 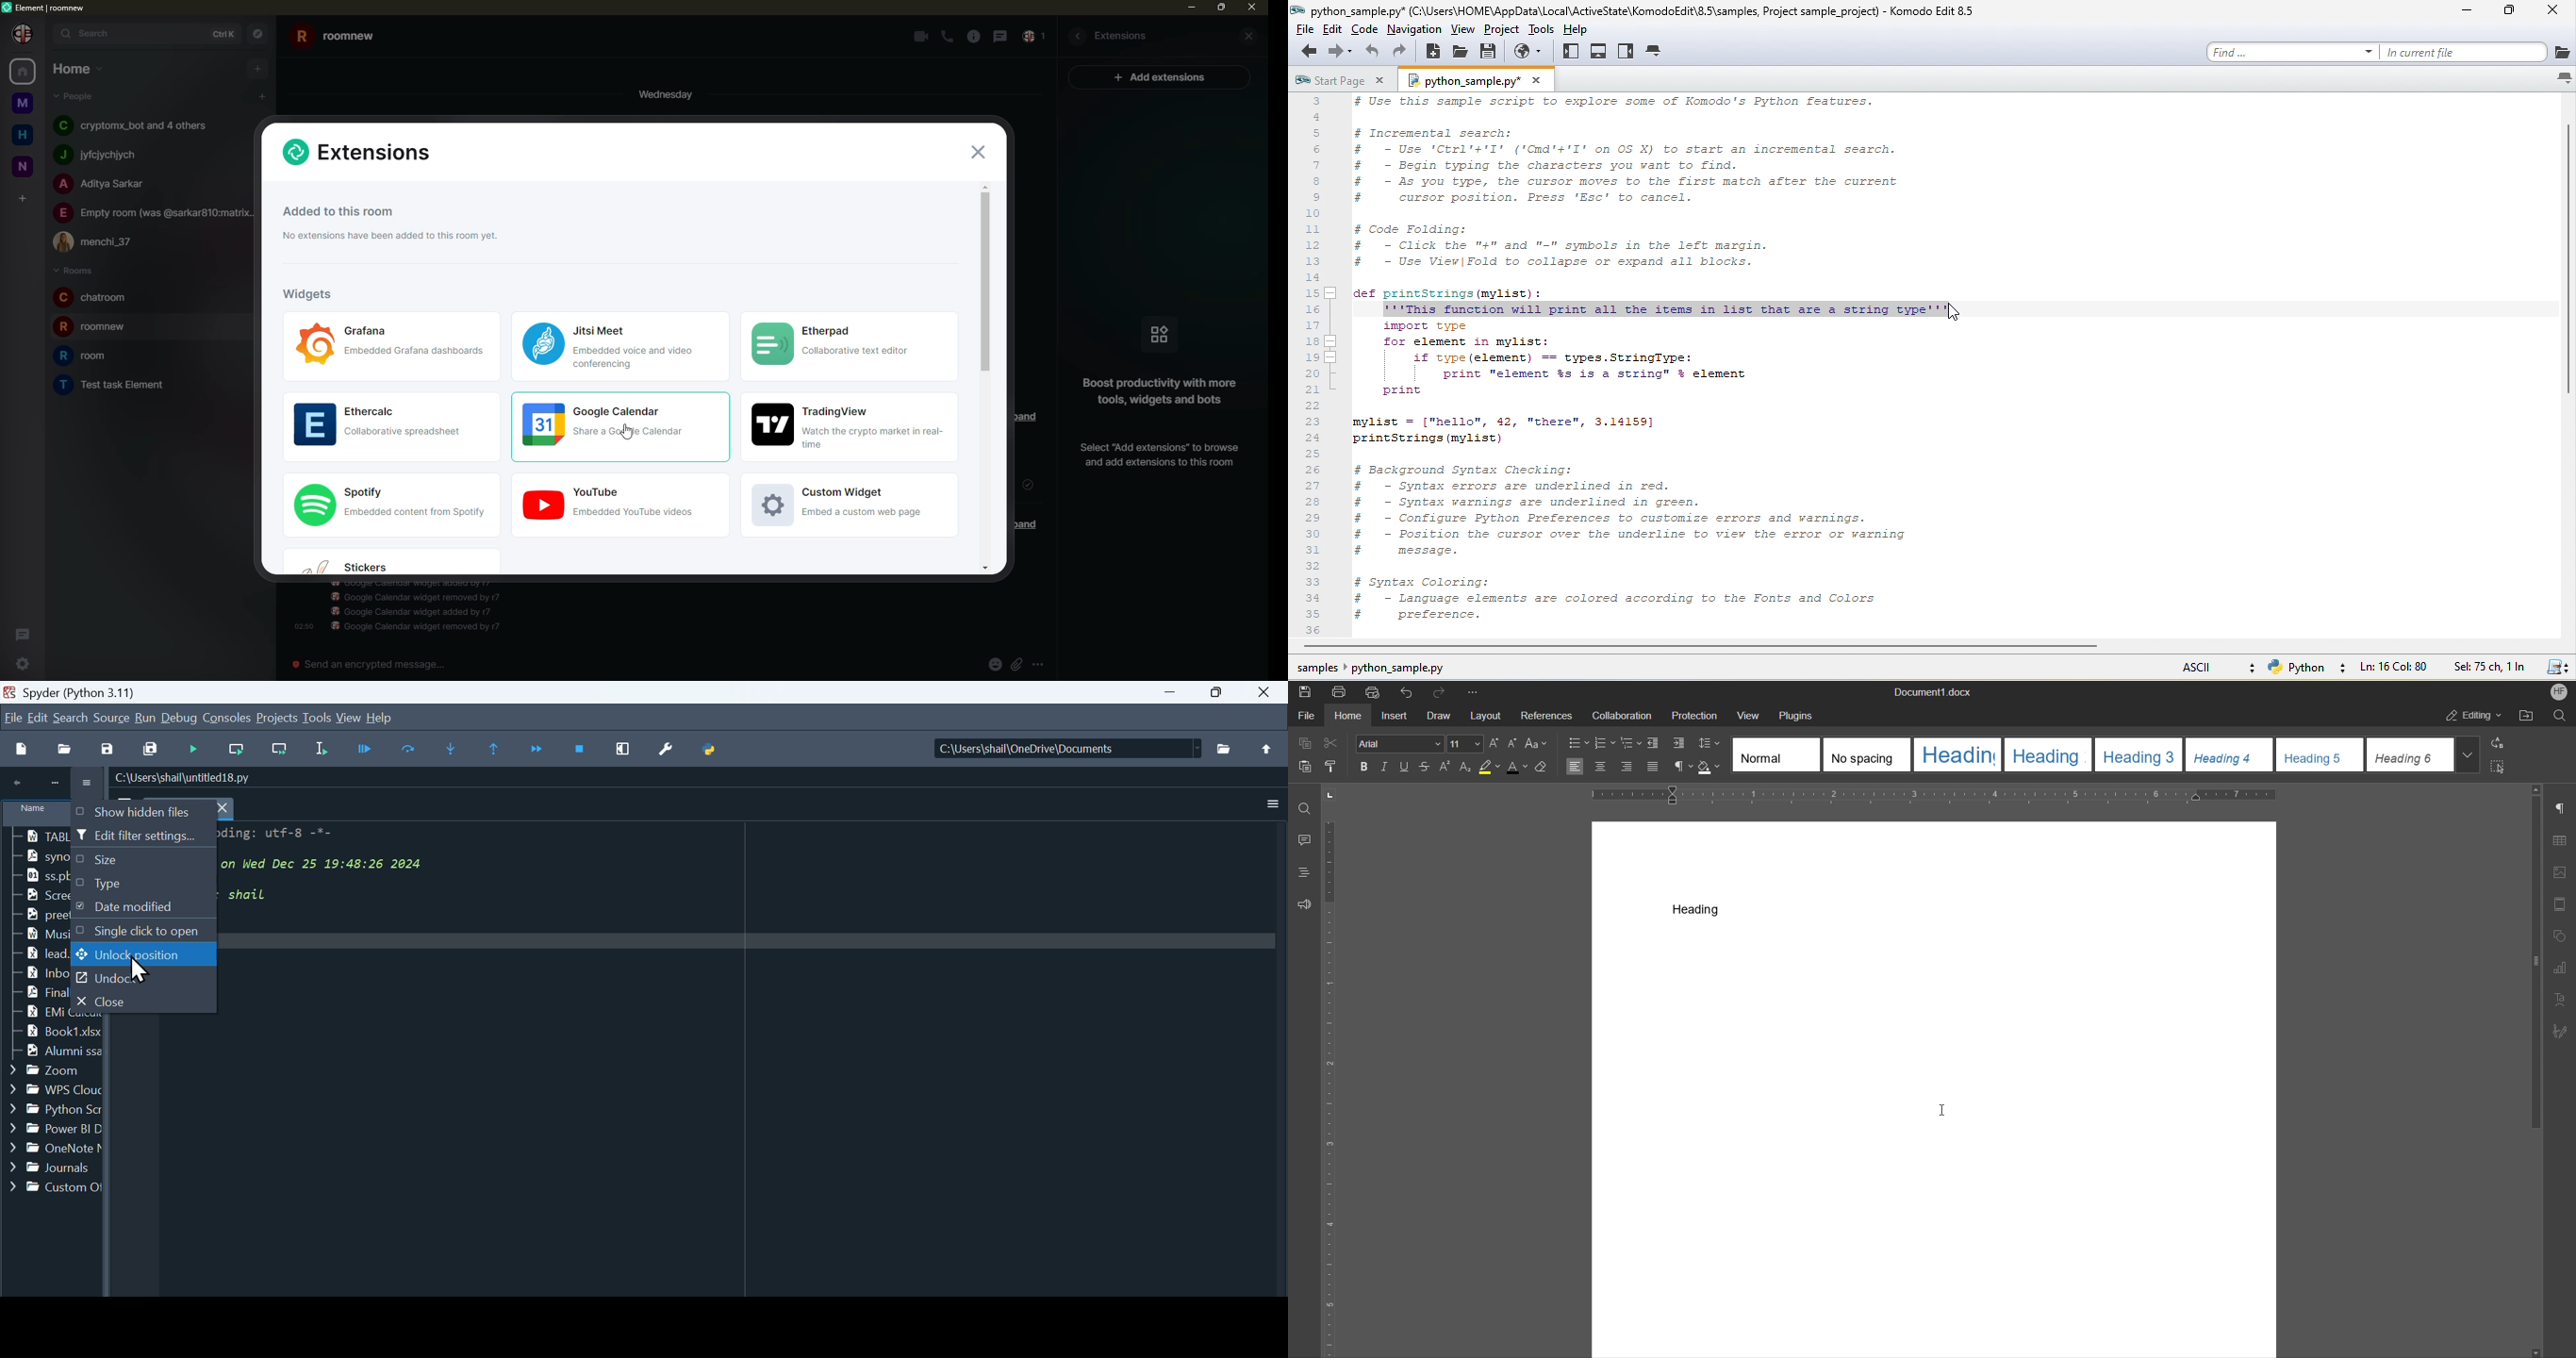 What do you see at coordinates (312, 295) in the screenshot?
I see `widgets` at bounding box center [312, 295].